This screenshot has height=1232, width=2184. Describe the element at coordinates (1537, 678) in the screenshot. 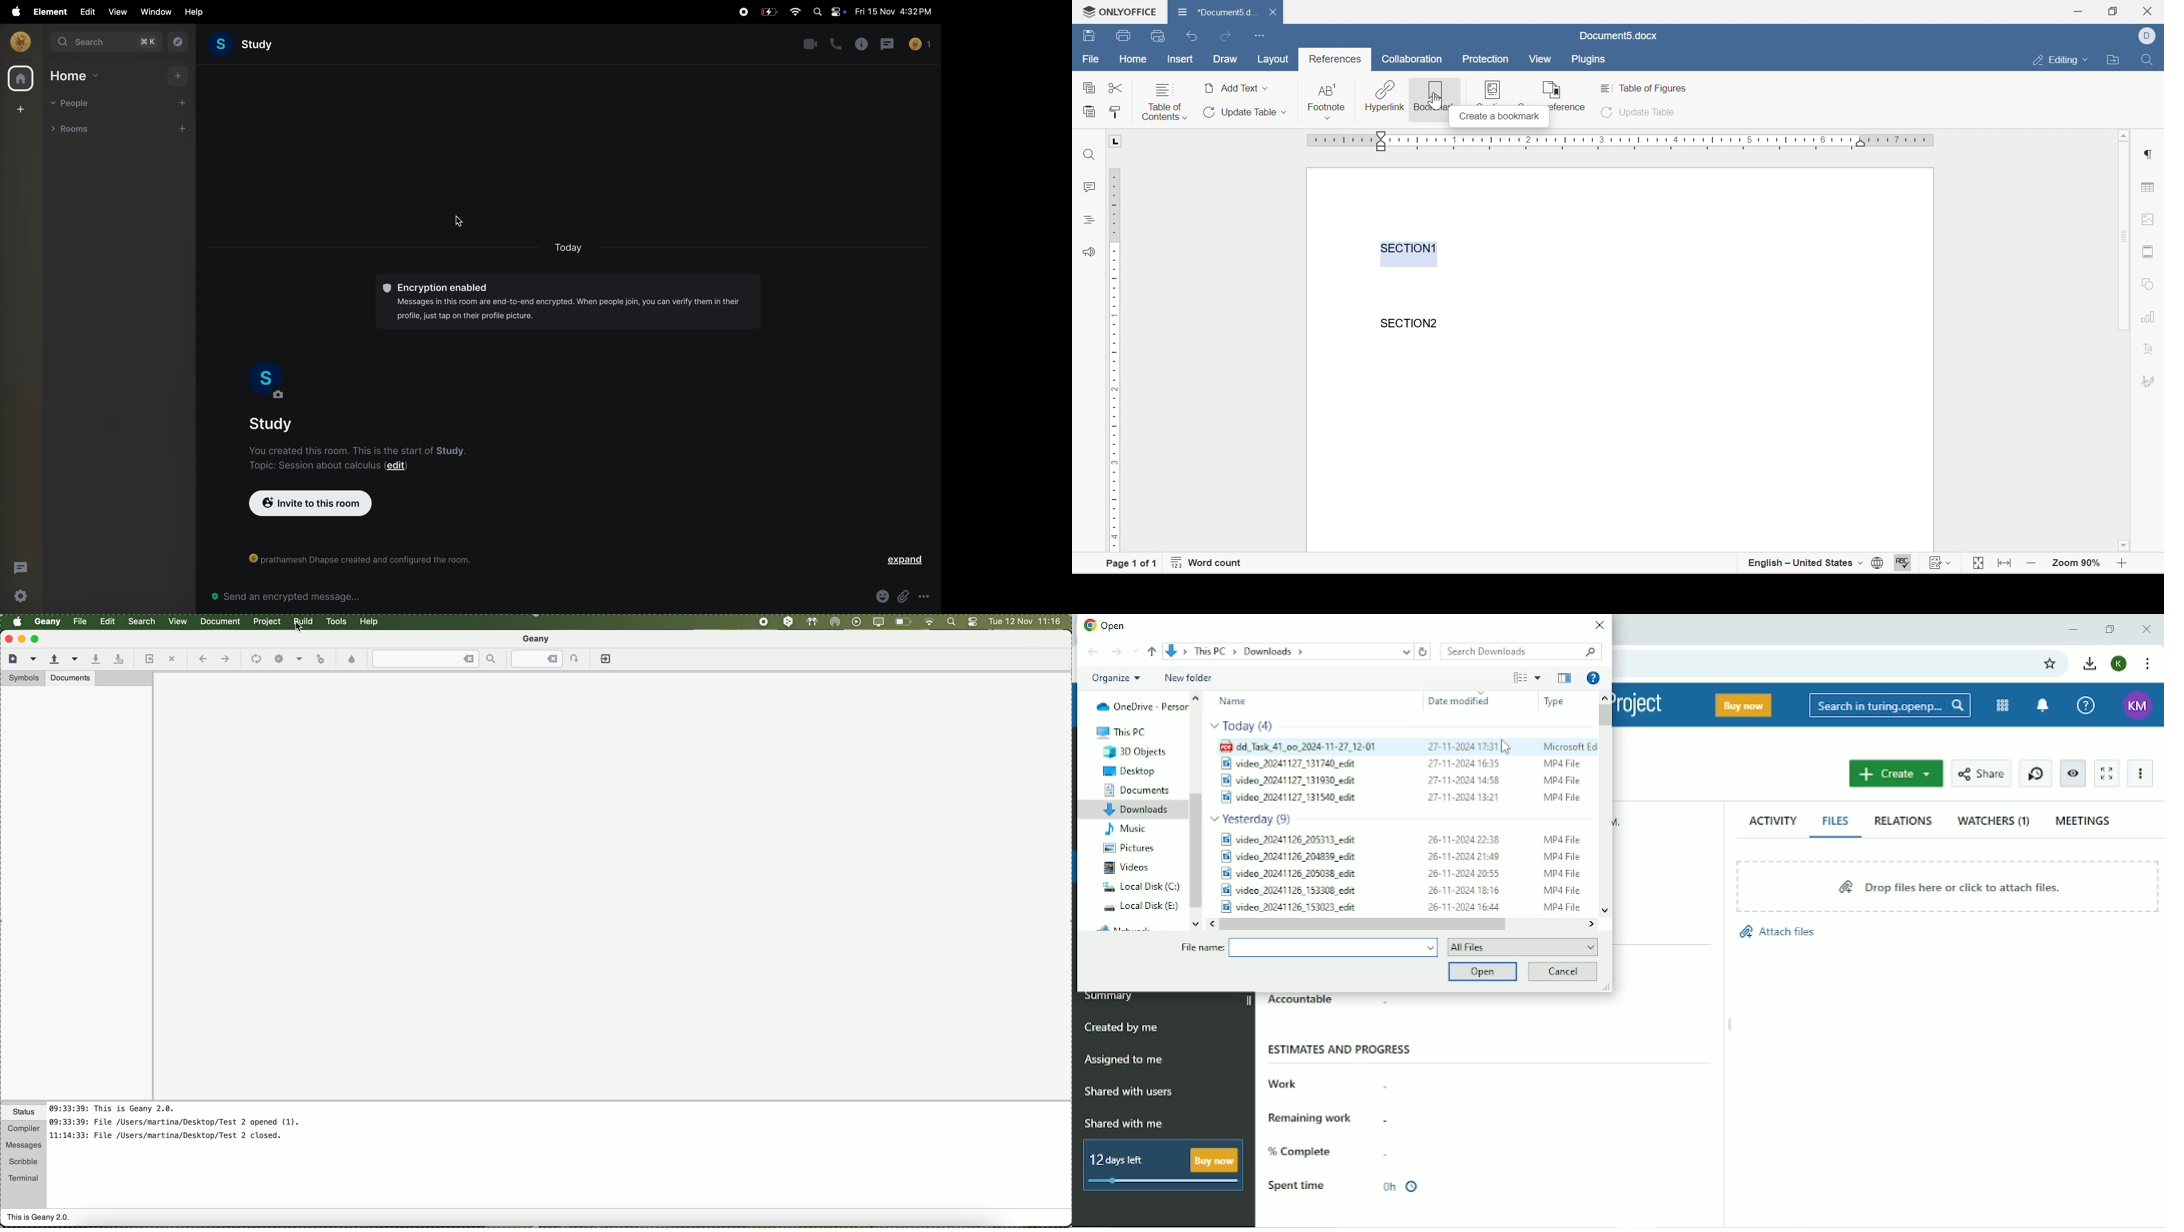

I see `More options` at that location.